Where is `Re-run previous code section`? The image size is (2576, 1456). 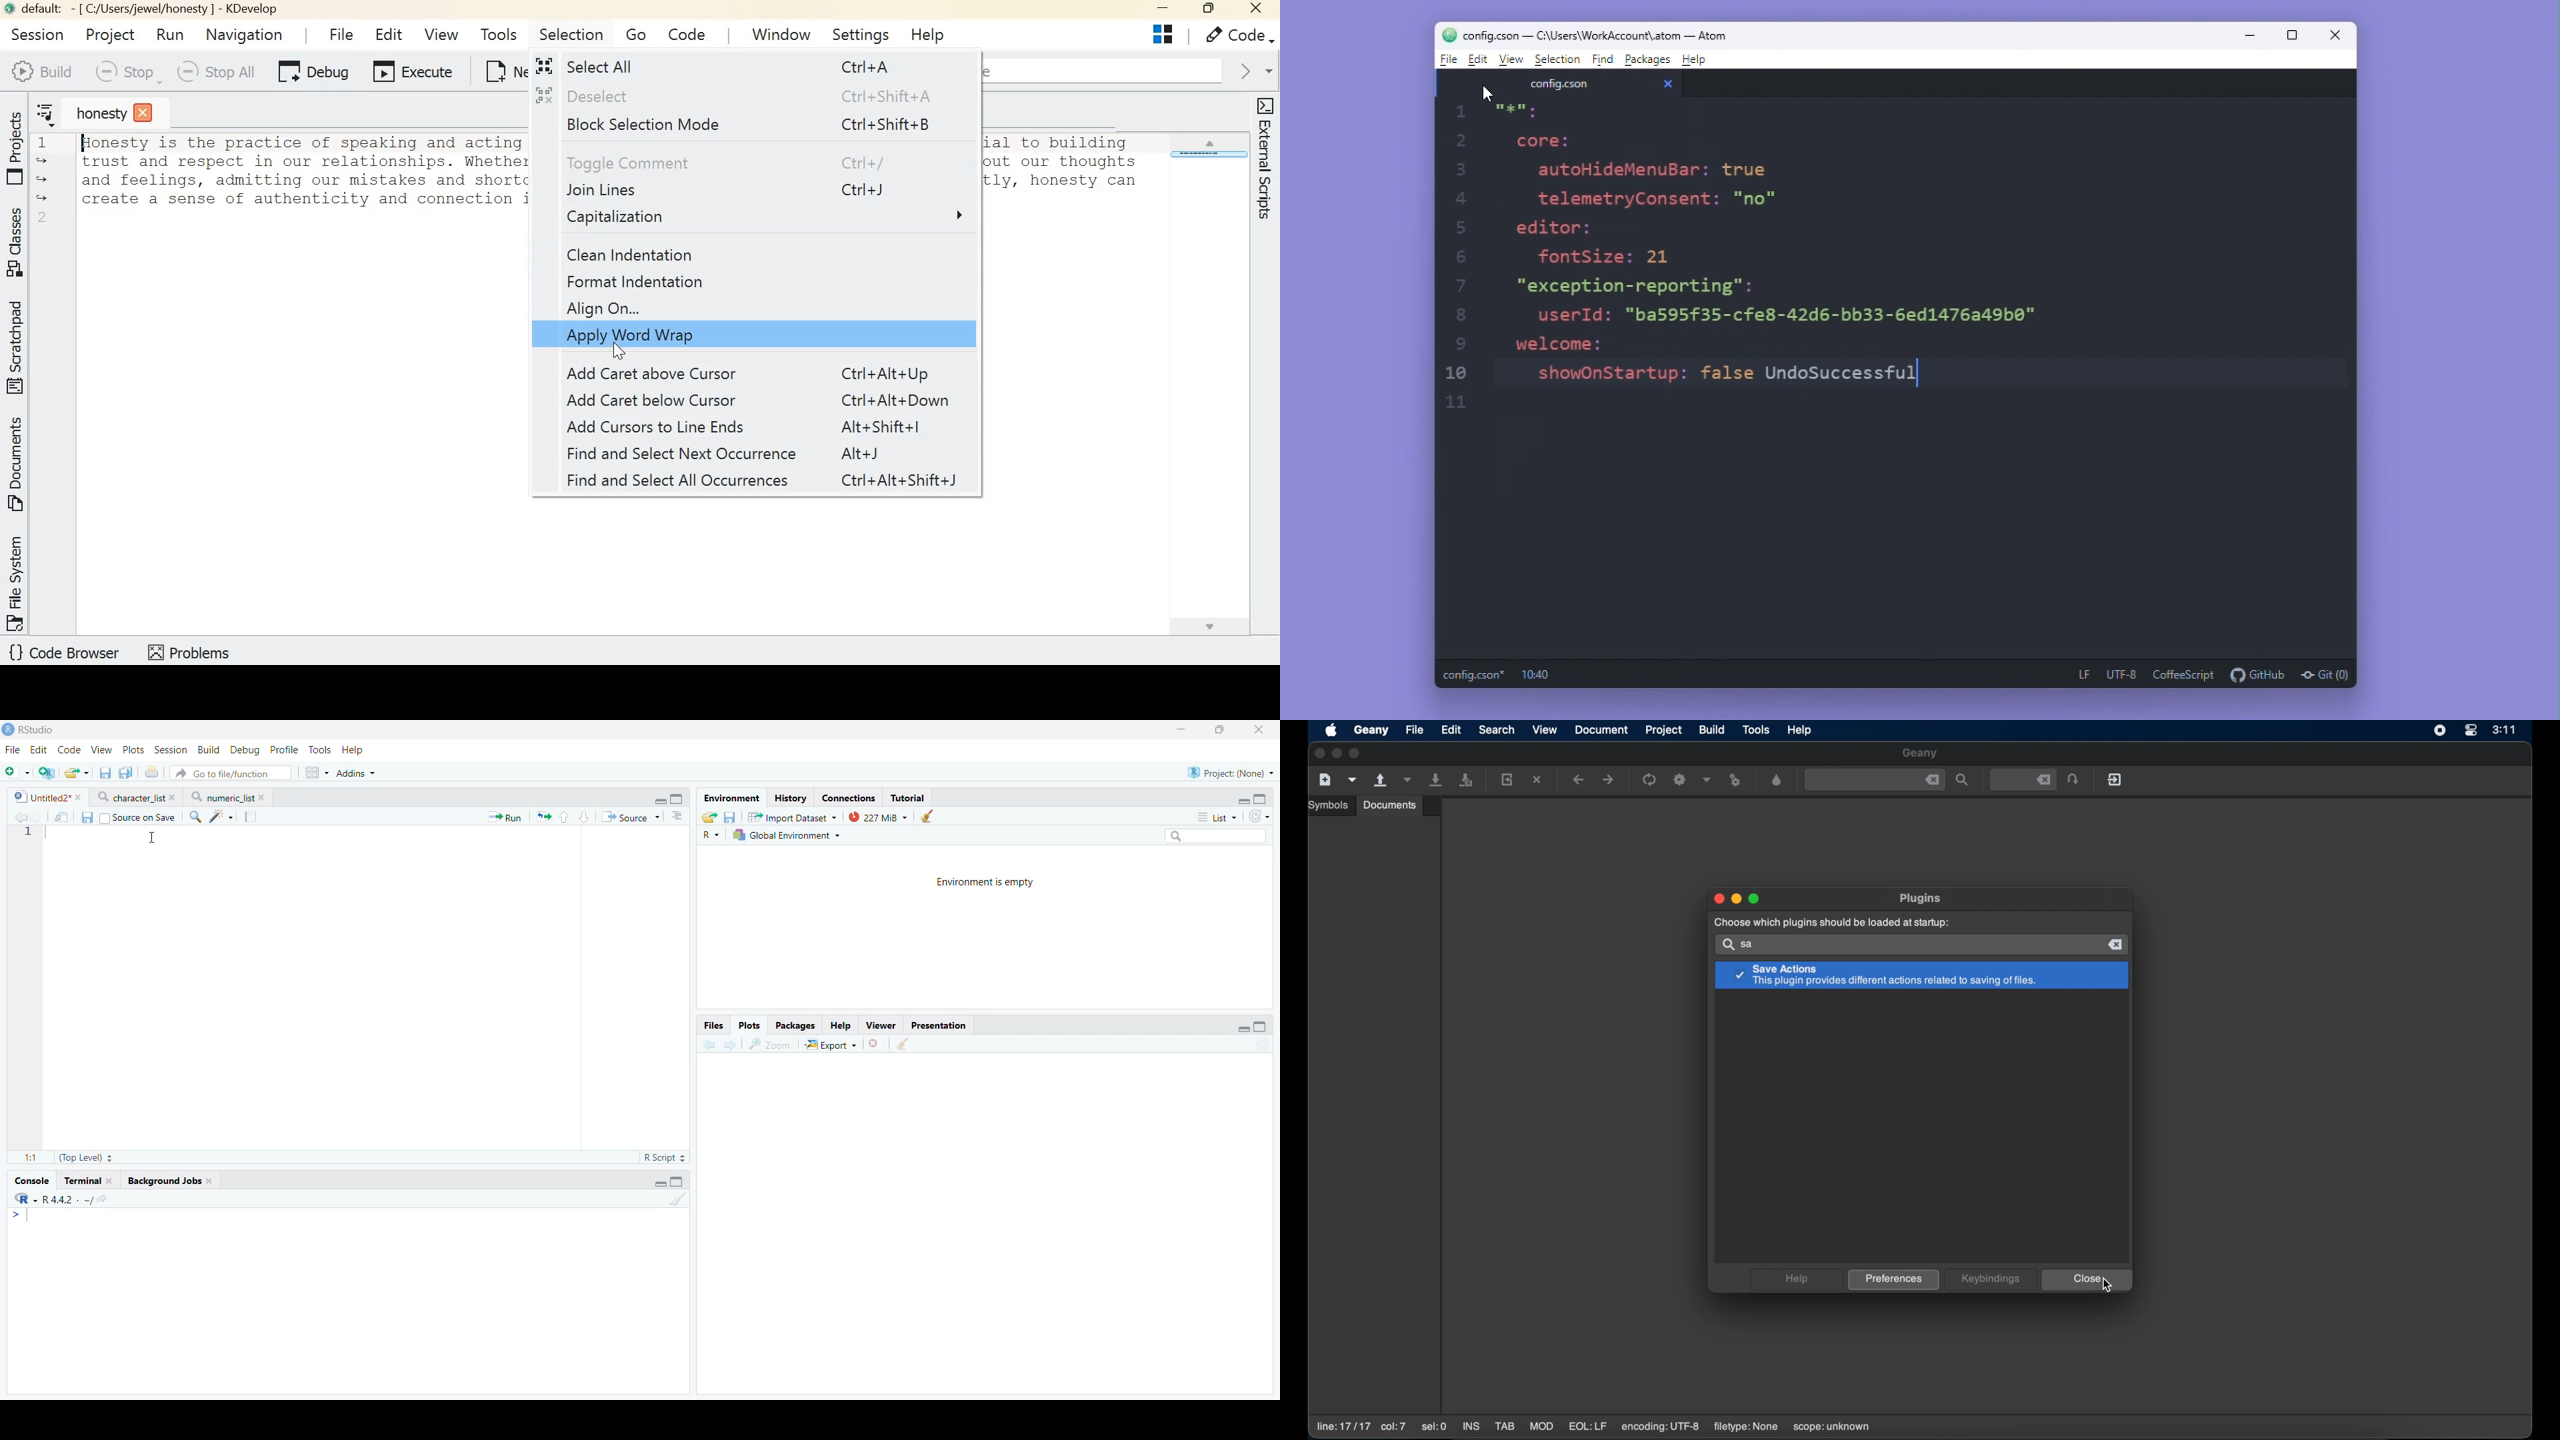
Re-run previous code section is located at coordinates (543, 817).